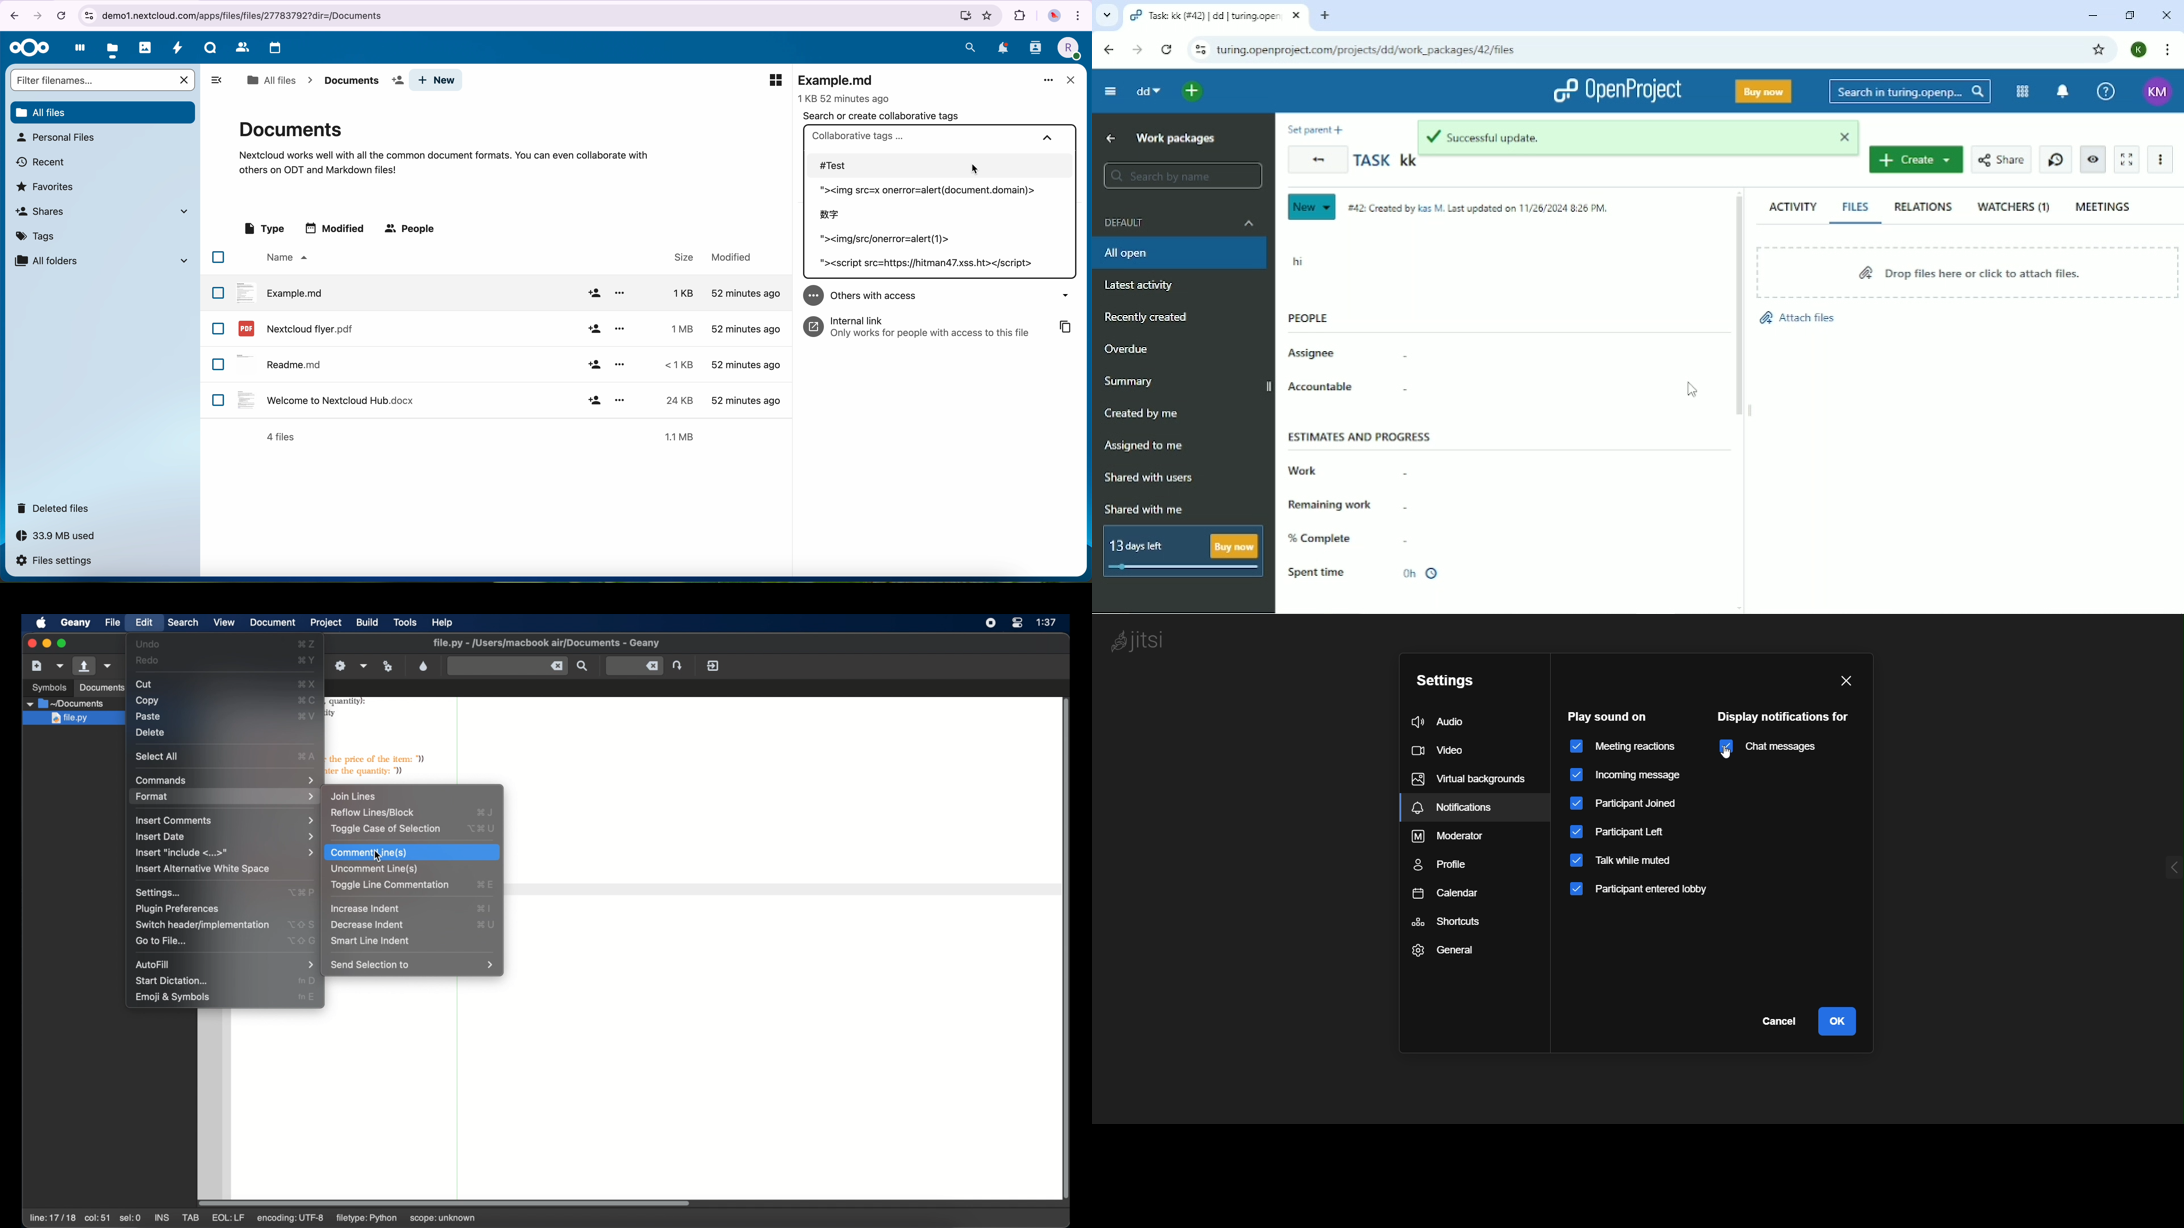 This screenshot has height=1232, width=2184. Describe the element at coordinates (1216, 16) in the screenshot. I see `Task: kk (#42) | dd | turing.openproject.com` at that location.